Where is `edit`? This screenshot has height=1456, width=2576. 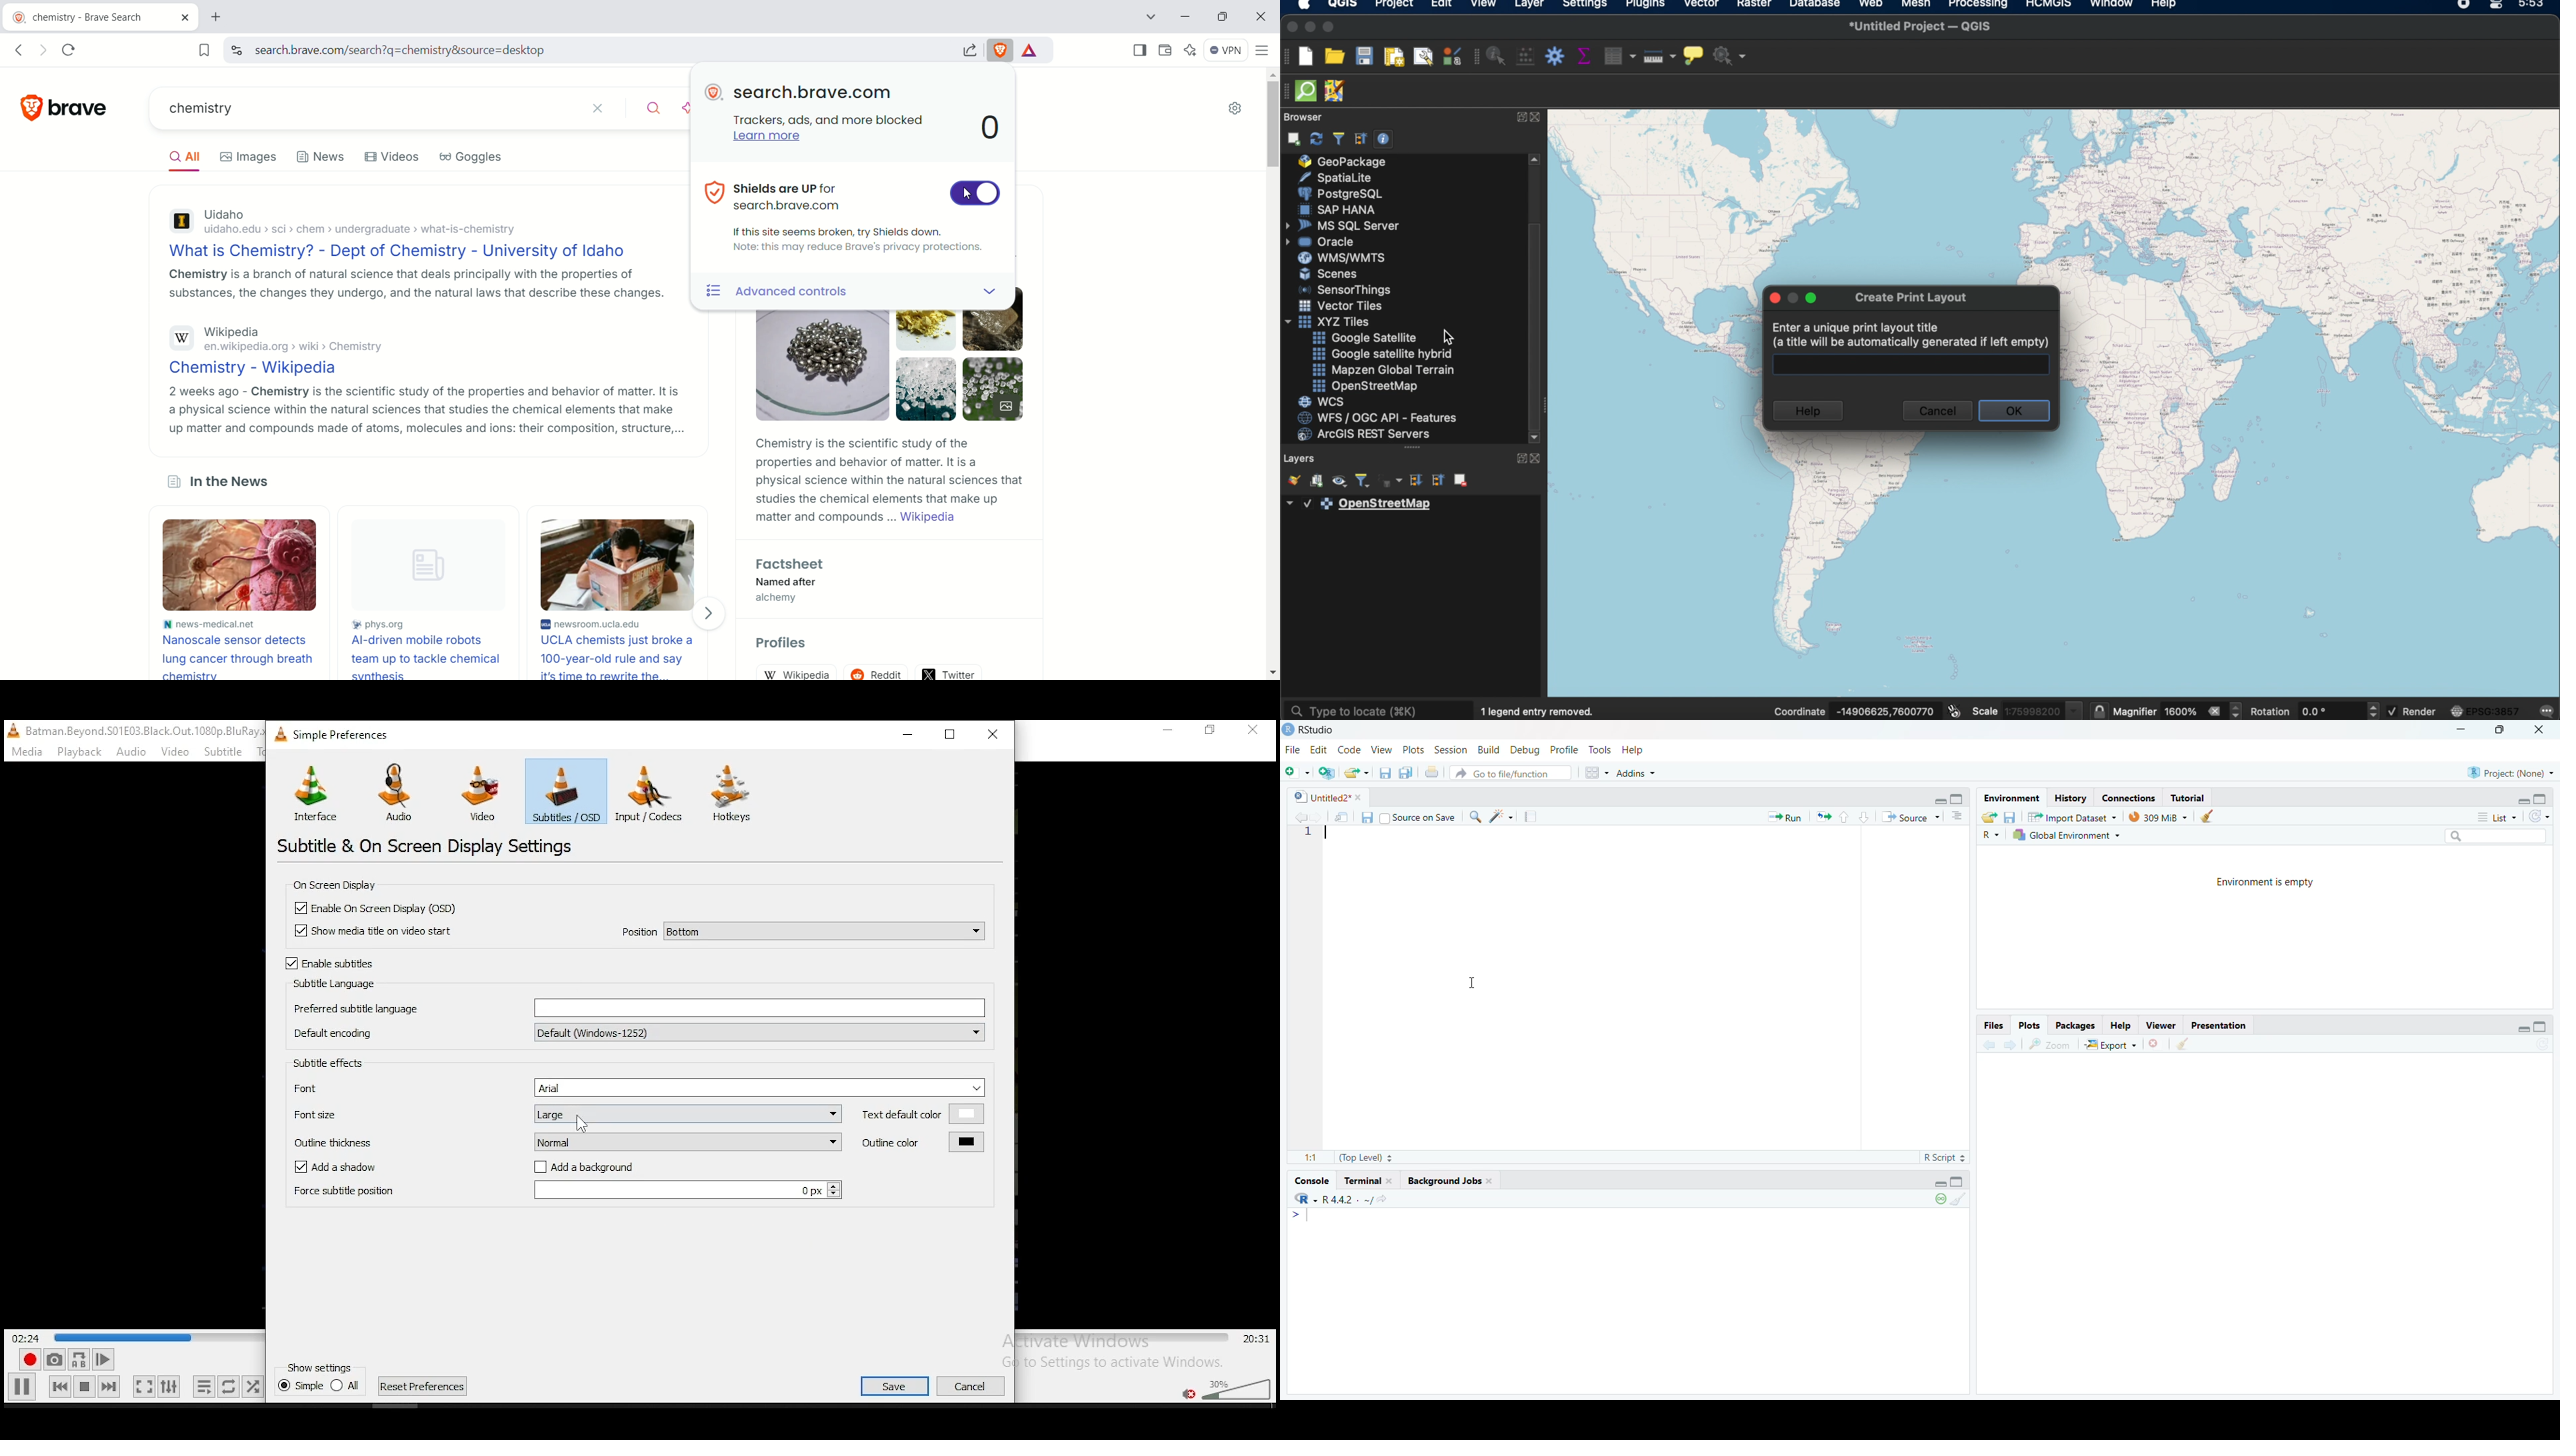
edit is located at coordinates (1442, 5).